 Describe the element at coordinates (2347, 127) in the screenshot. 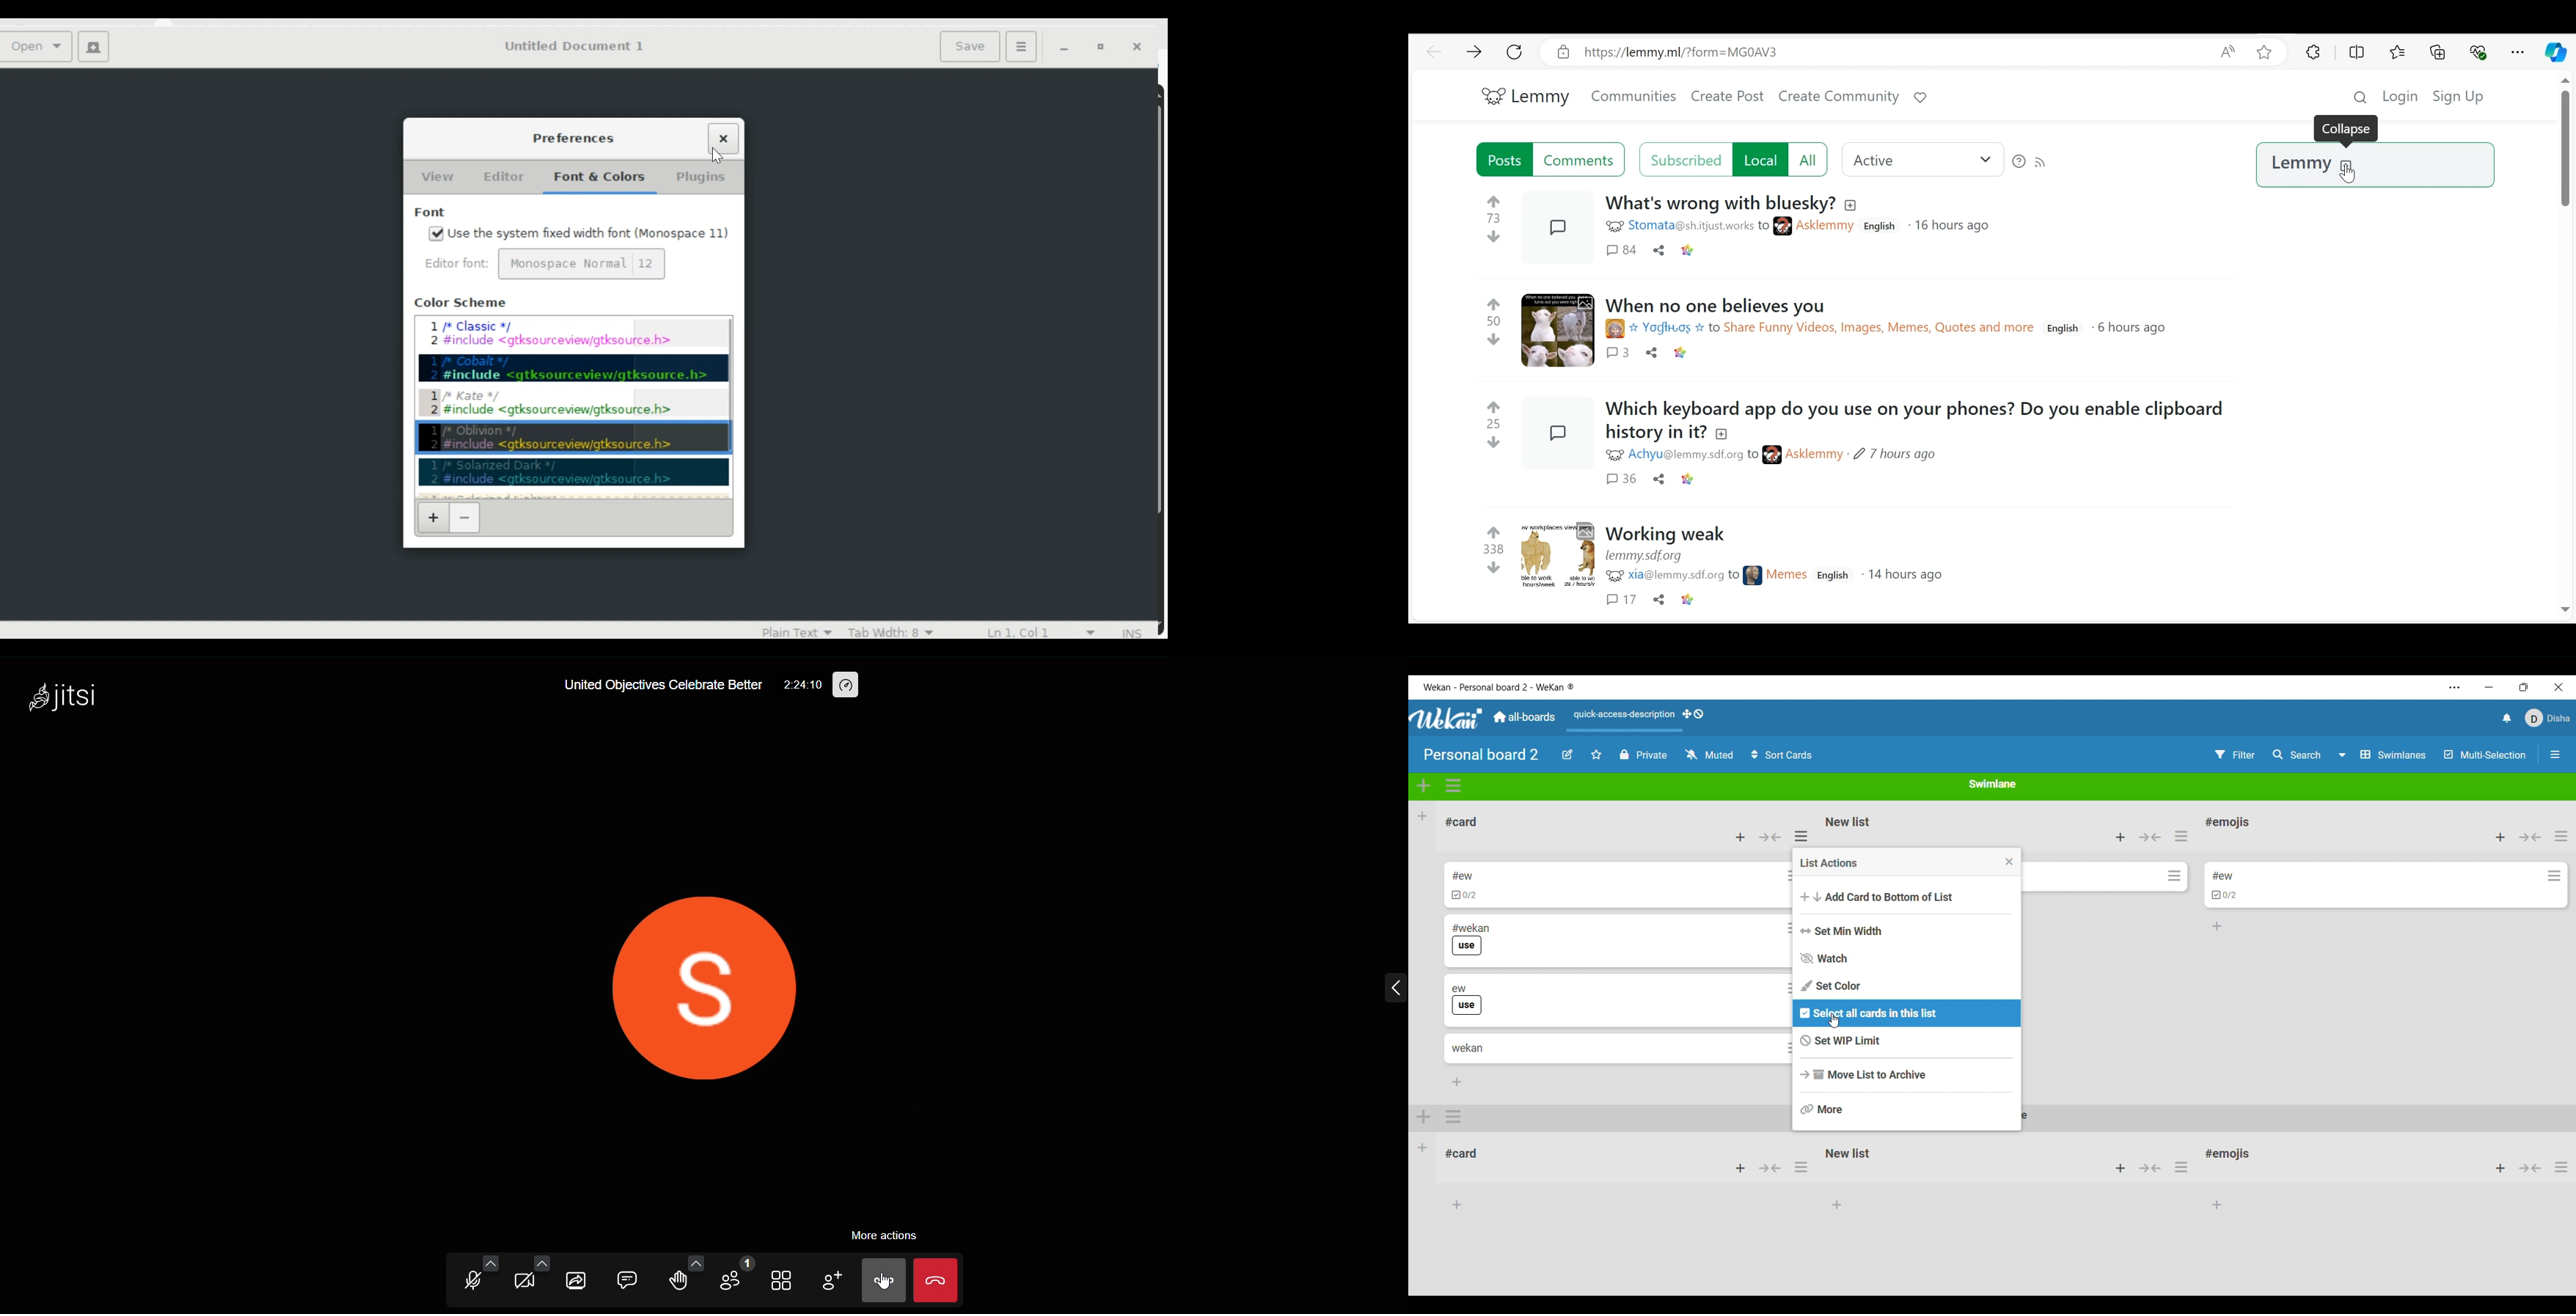

I see `Collapse dailogue box` at that location.